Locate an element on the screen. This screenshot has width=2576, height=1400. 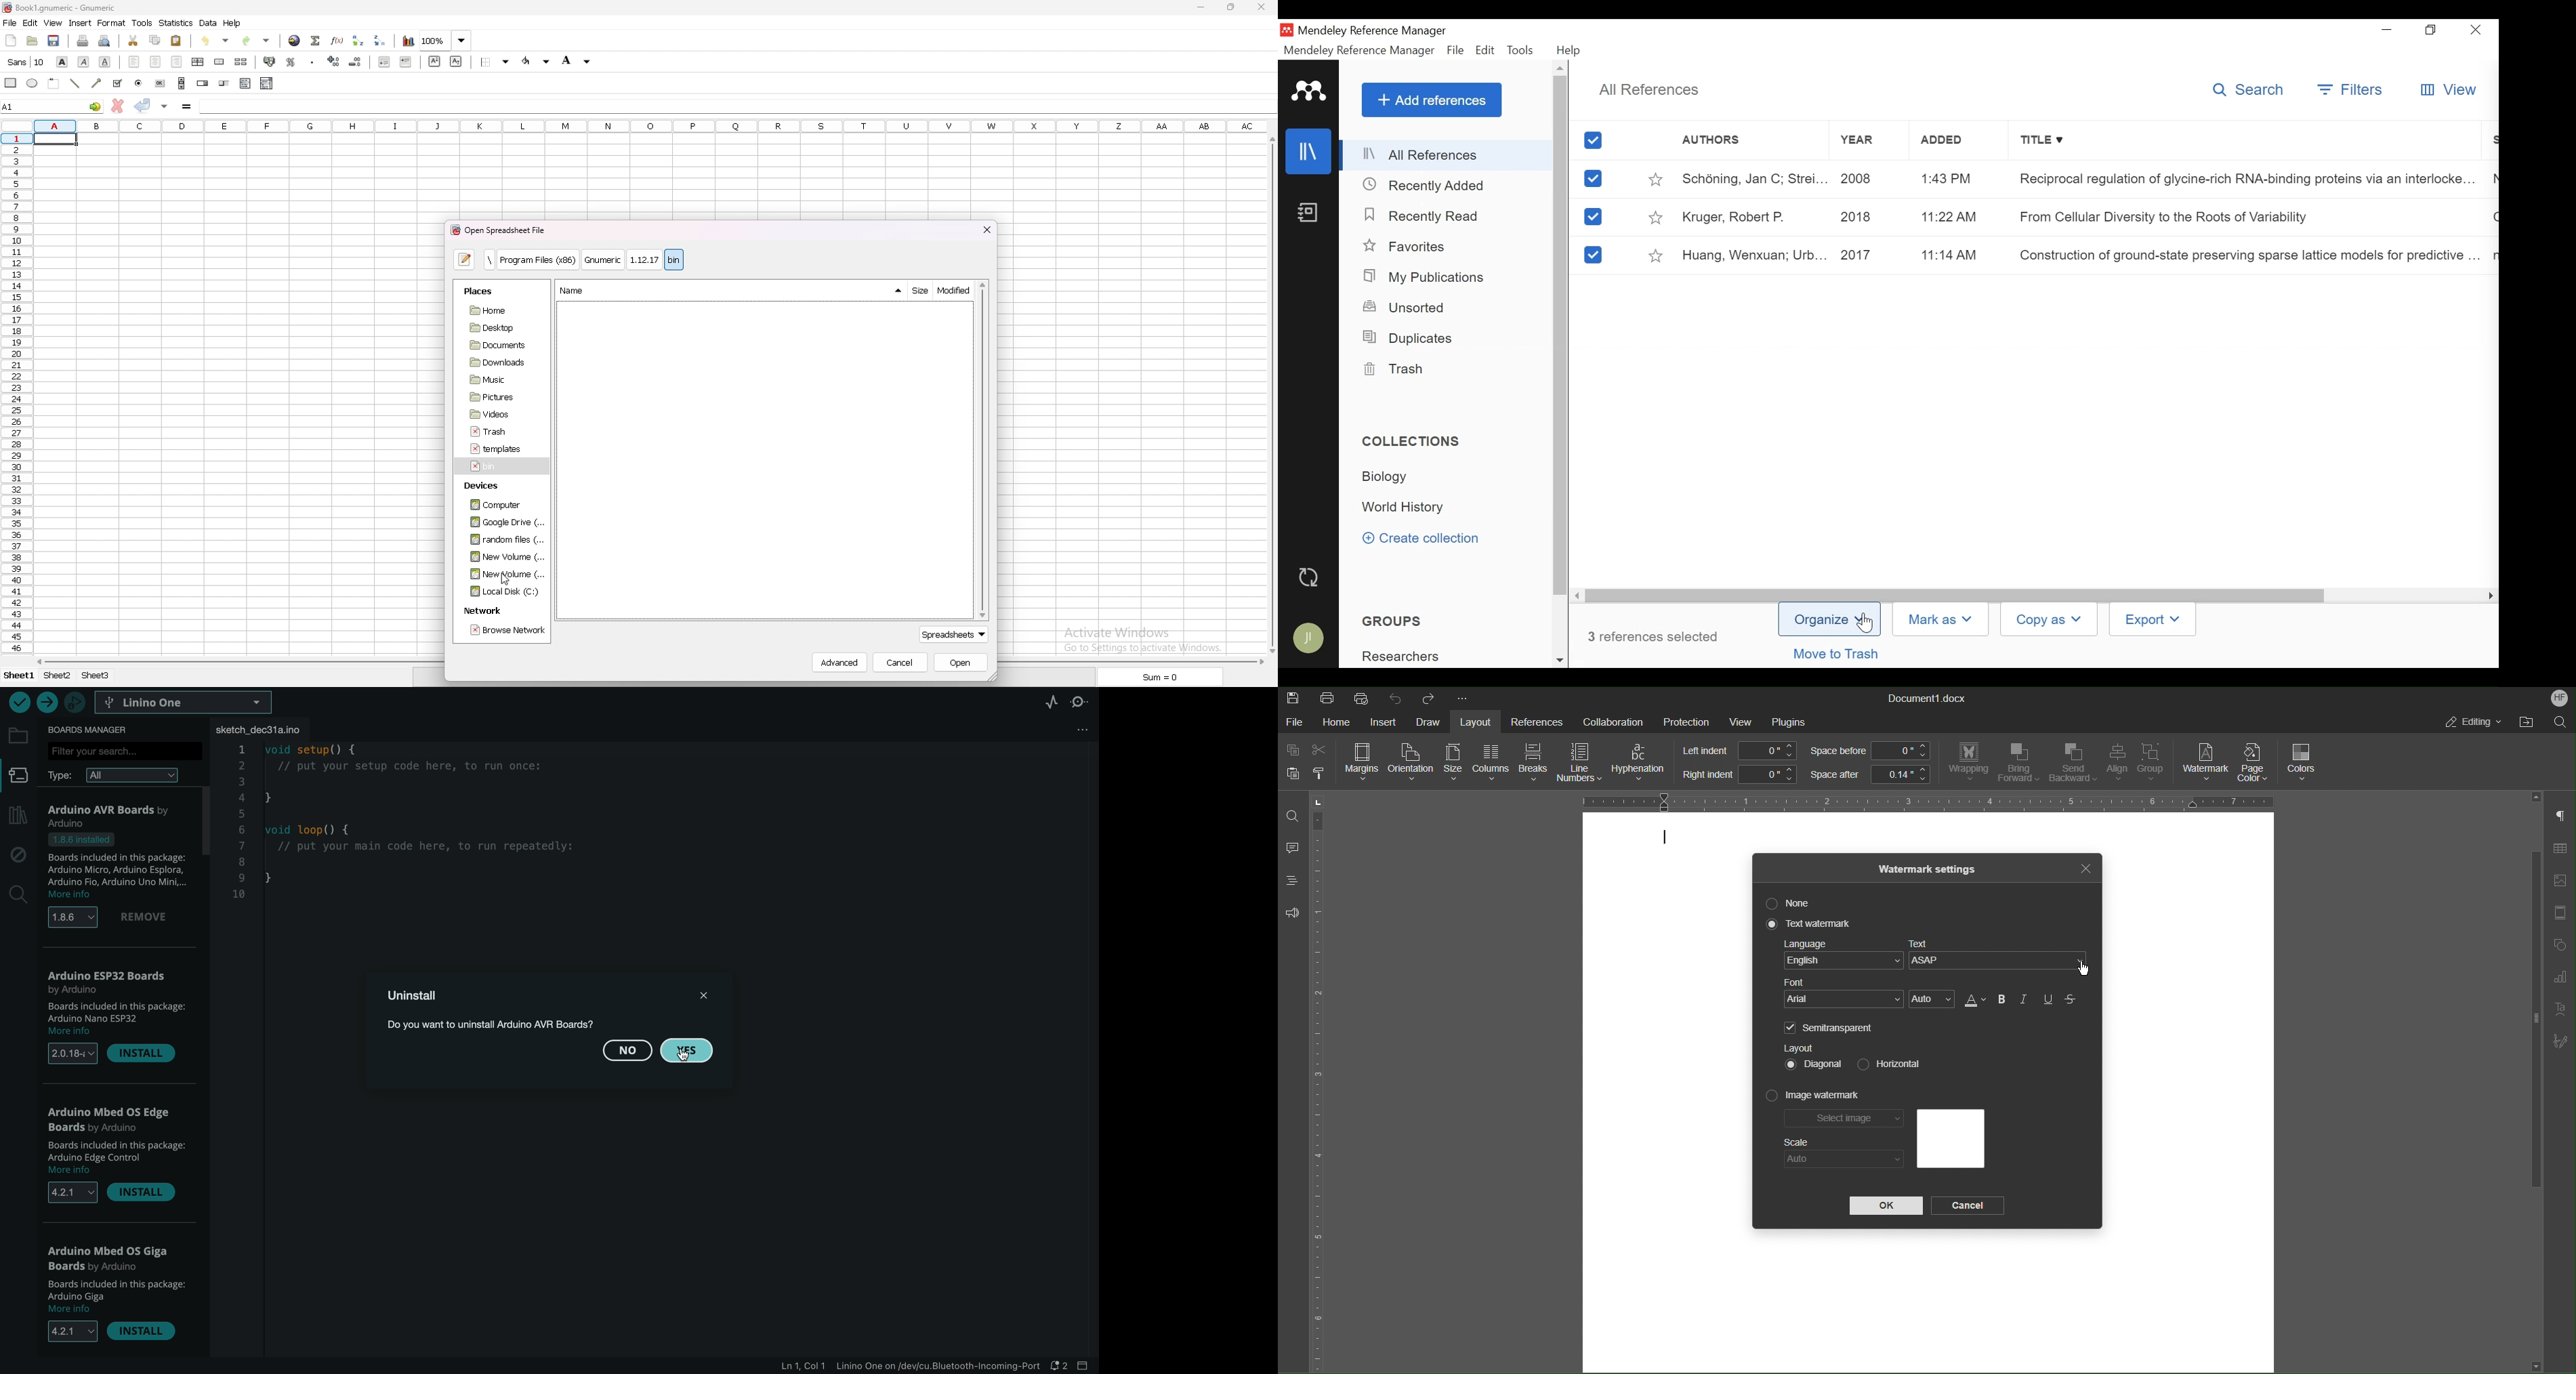
File is located at coordinates (1455, 50).